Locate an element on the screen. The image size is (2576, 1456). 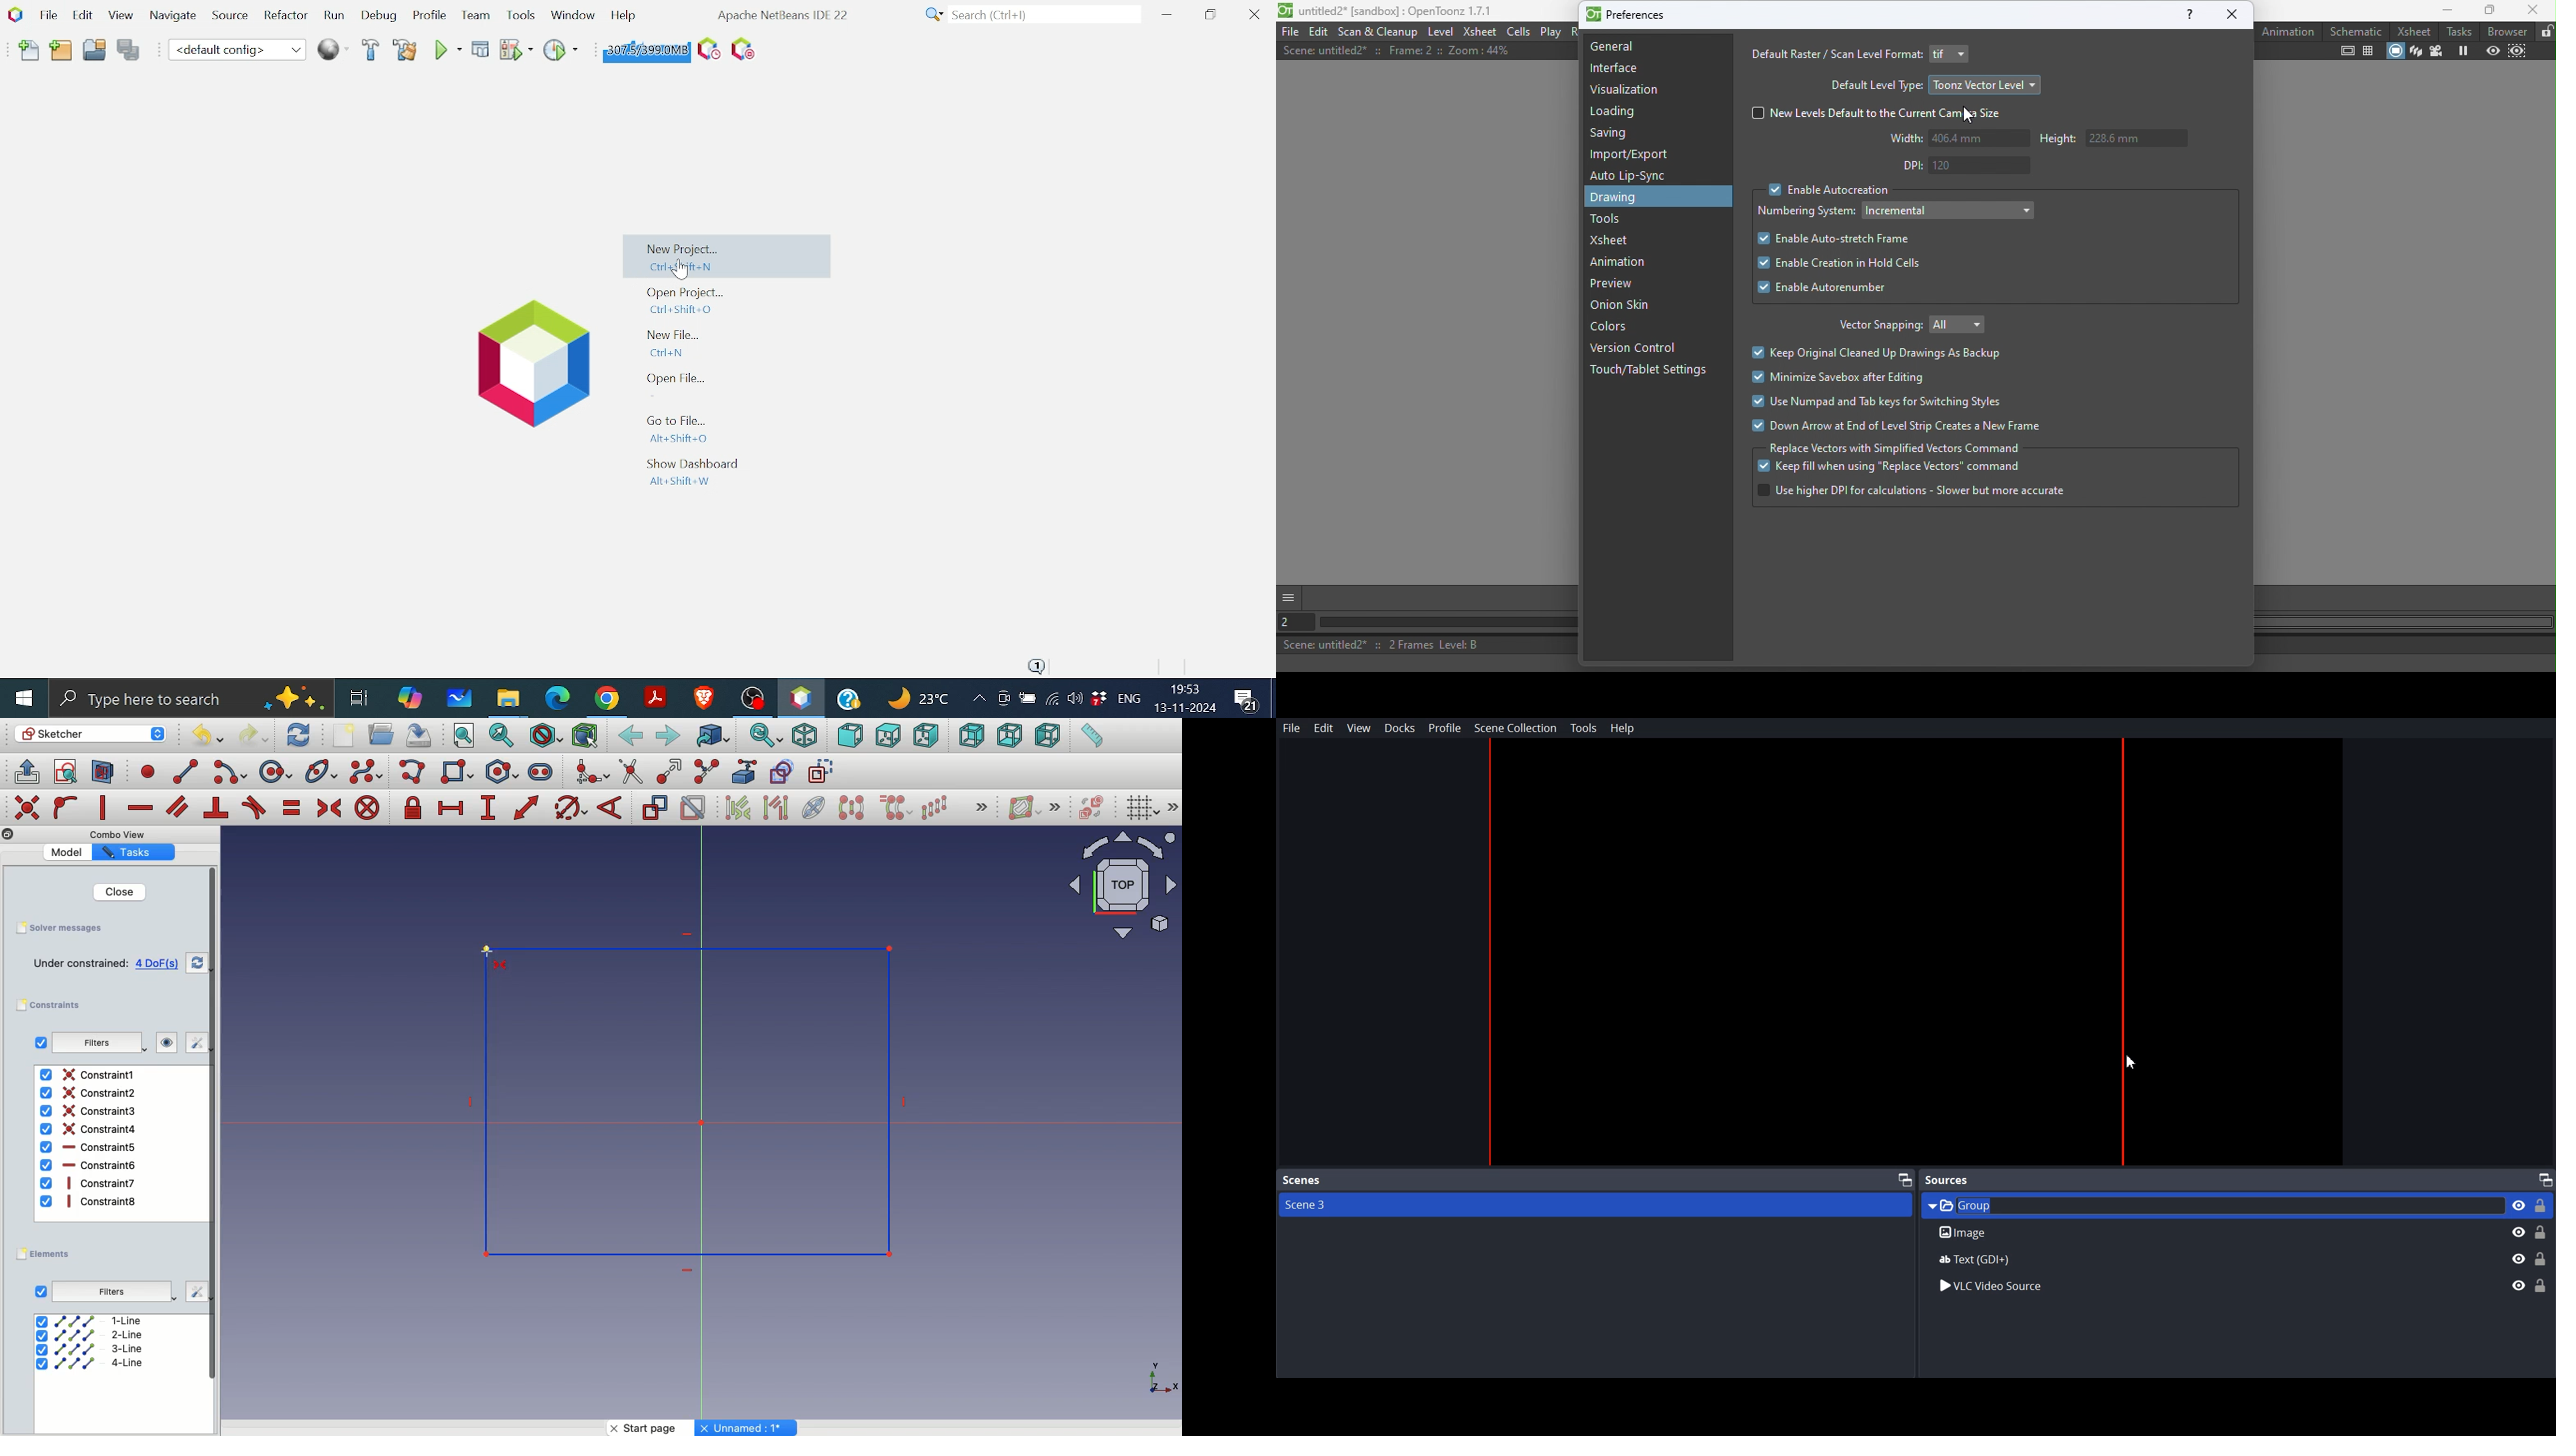
arc is located at coordinates (232, 772).